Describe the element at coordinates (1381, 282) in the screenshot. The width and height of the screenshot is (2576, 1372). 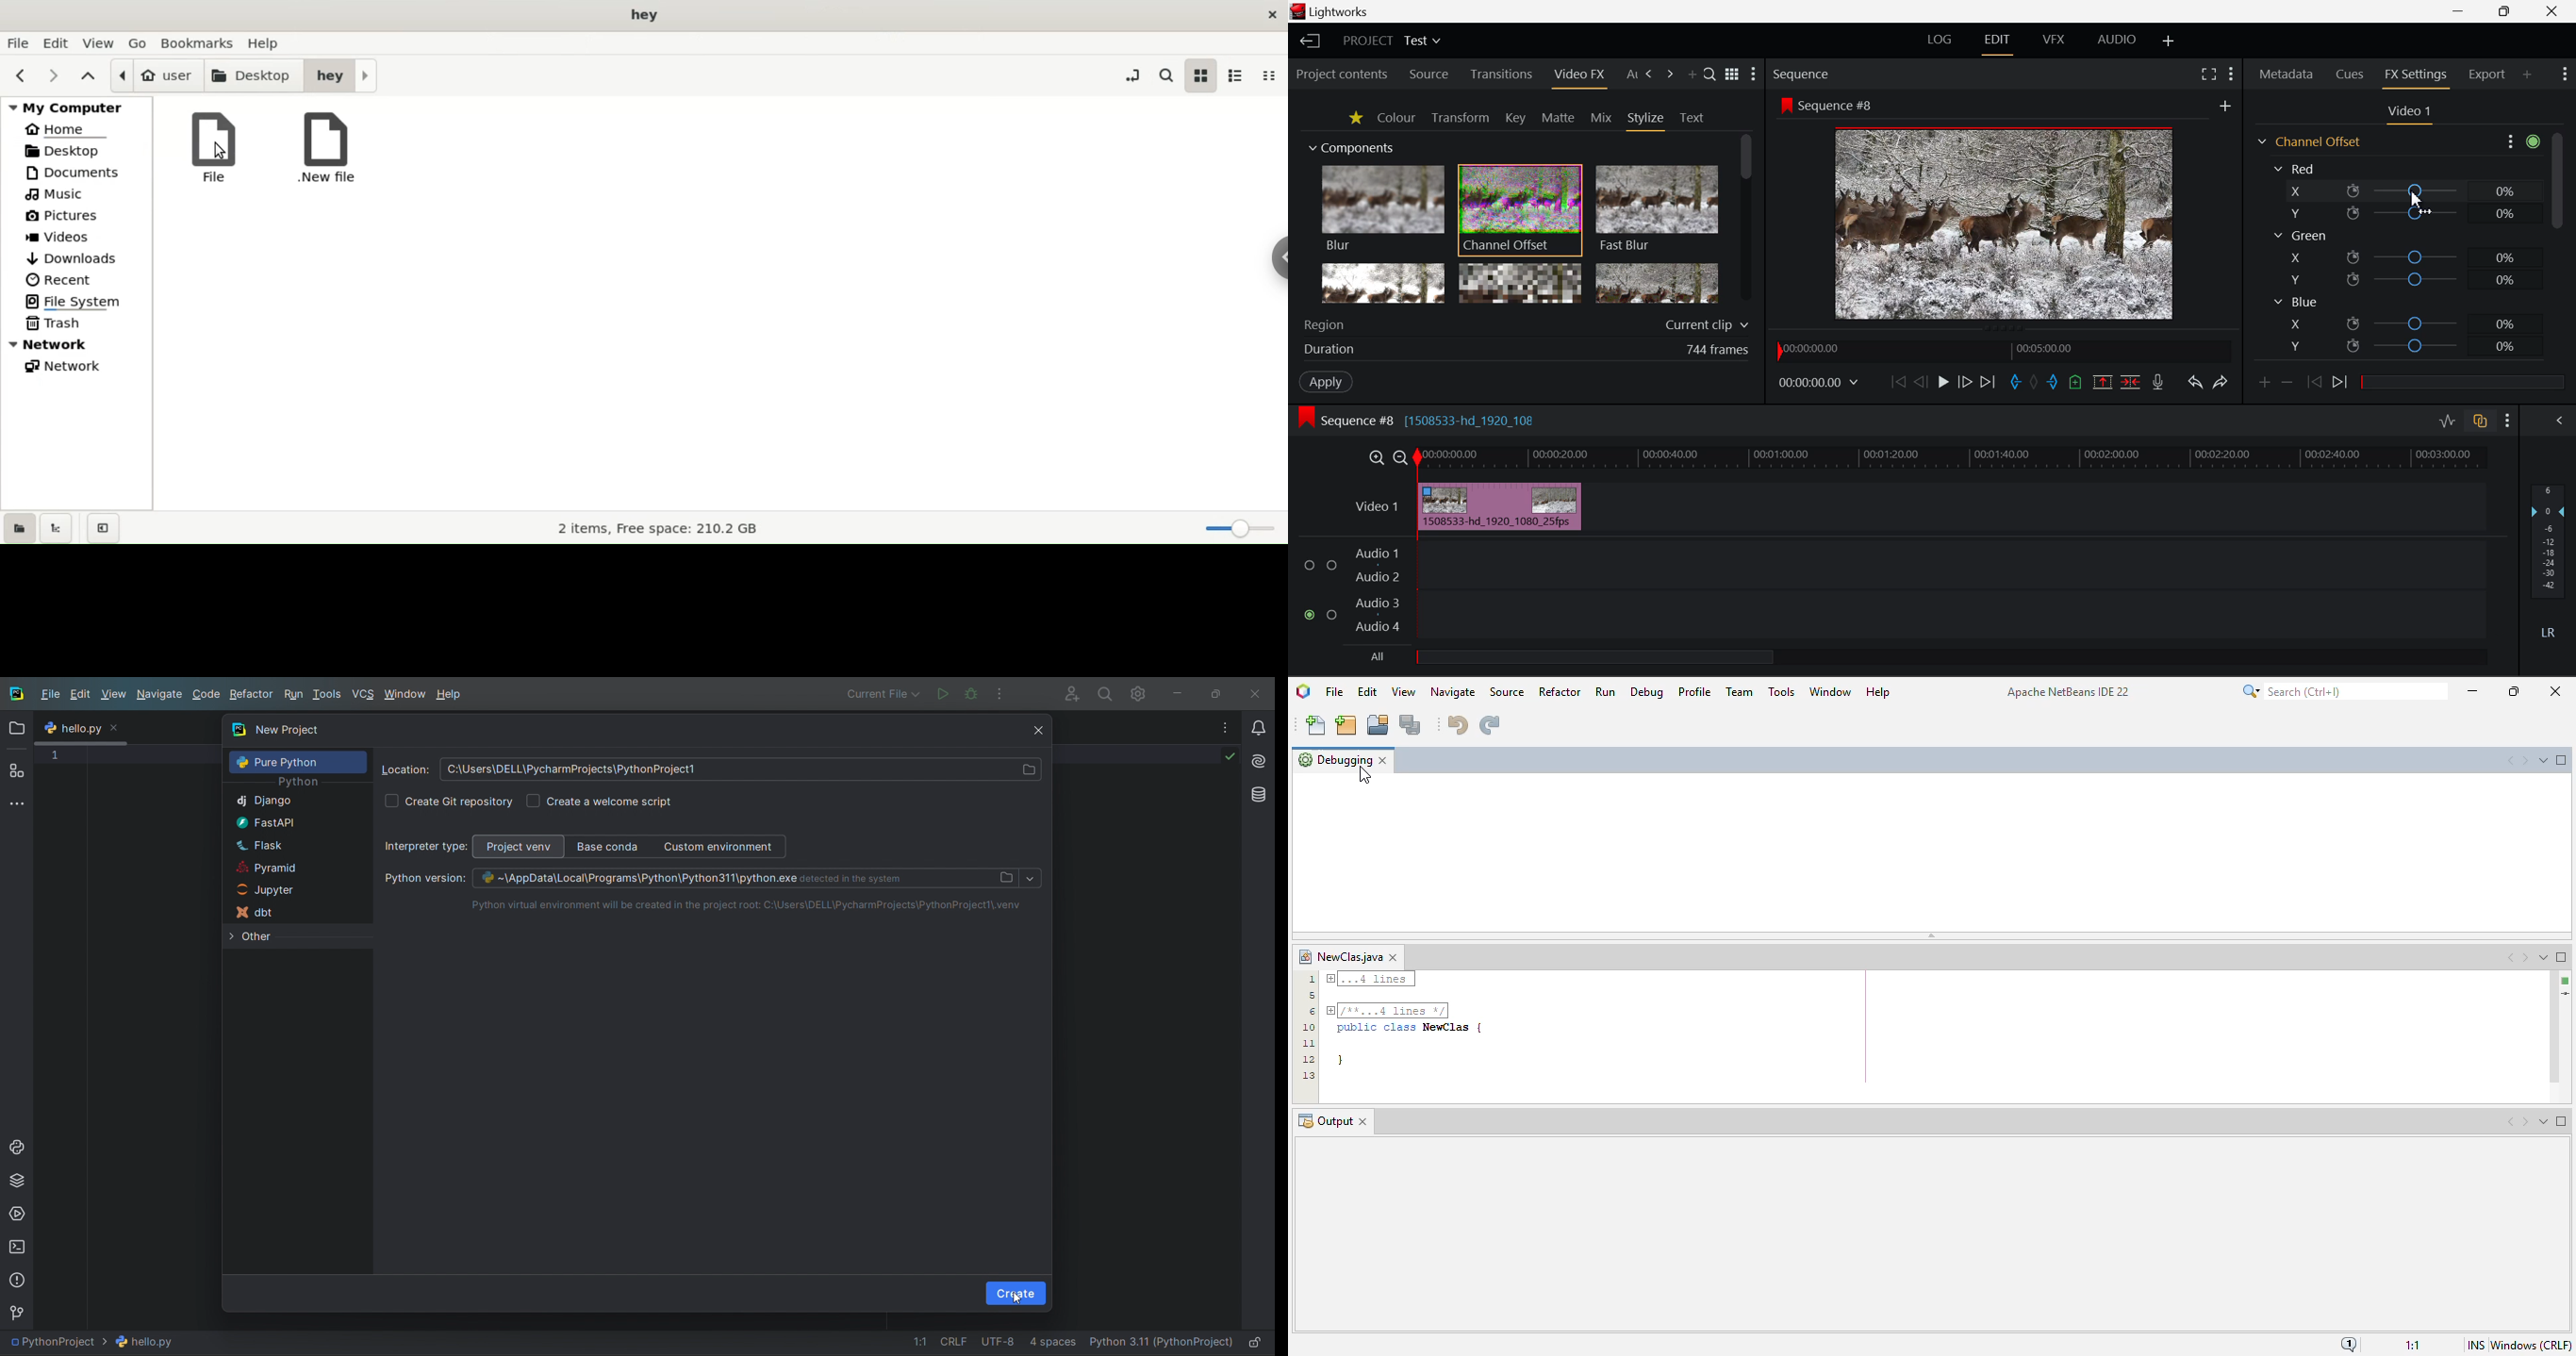
I see `Glow` at that location.